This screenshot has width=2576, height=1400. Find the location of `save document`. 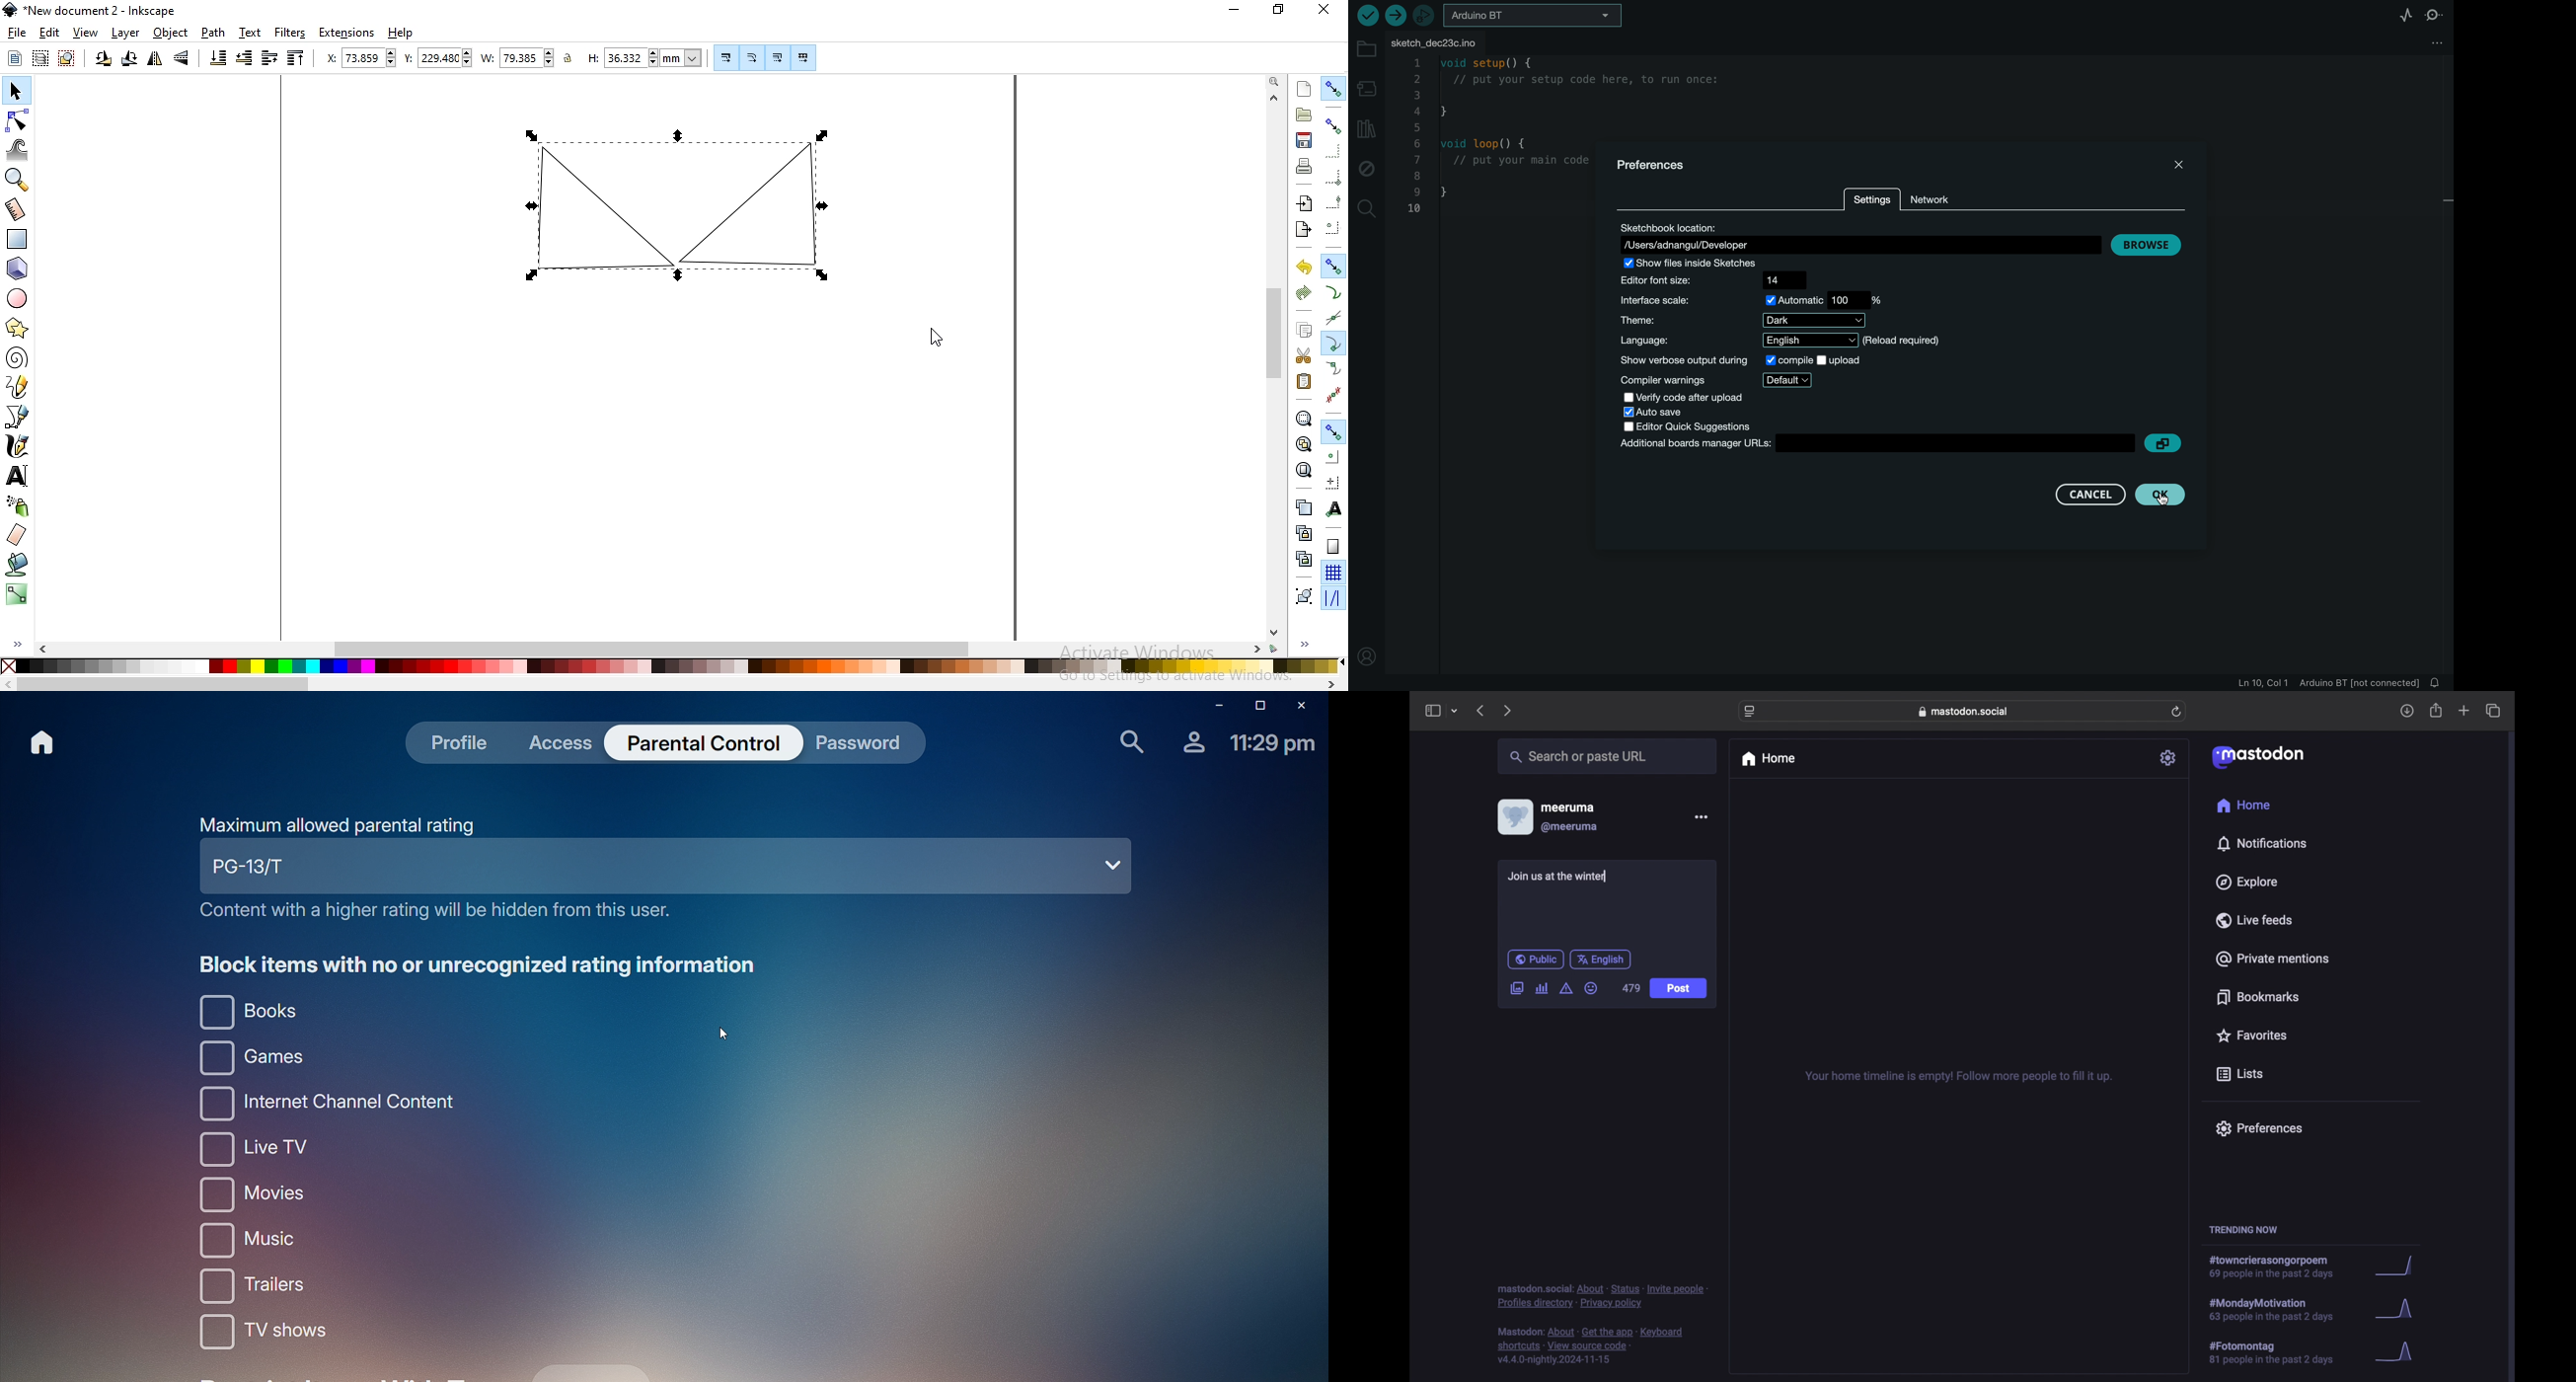

save document is located at coordinates (1304, 140).